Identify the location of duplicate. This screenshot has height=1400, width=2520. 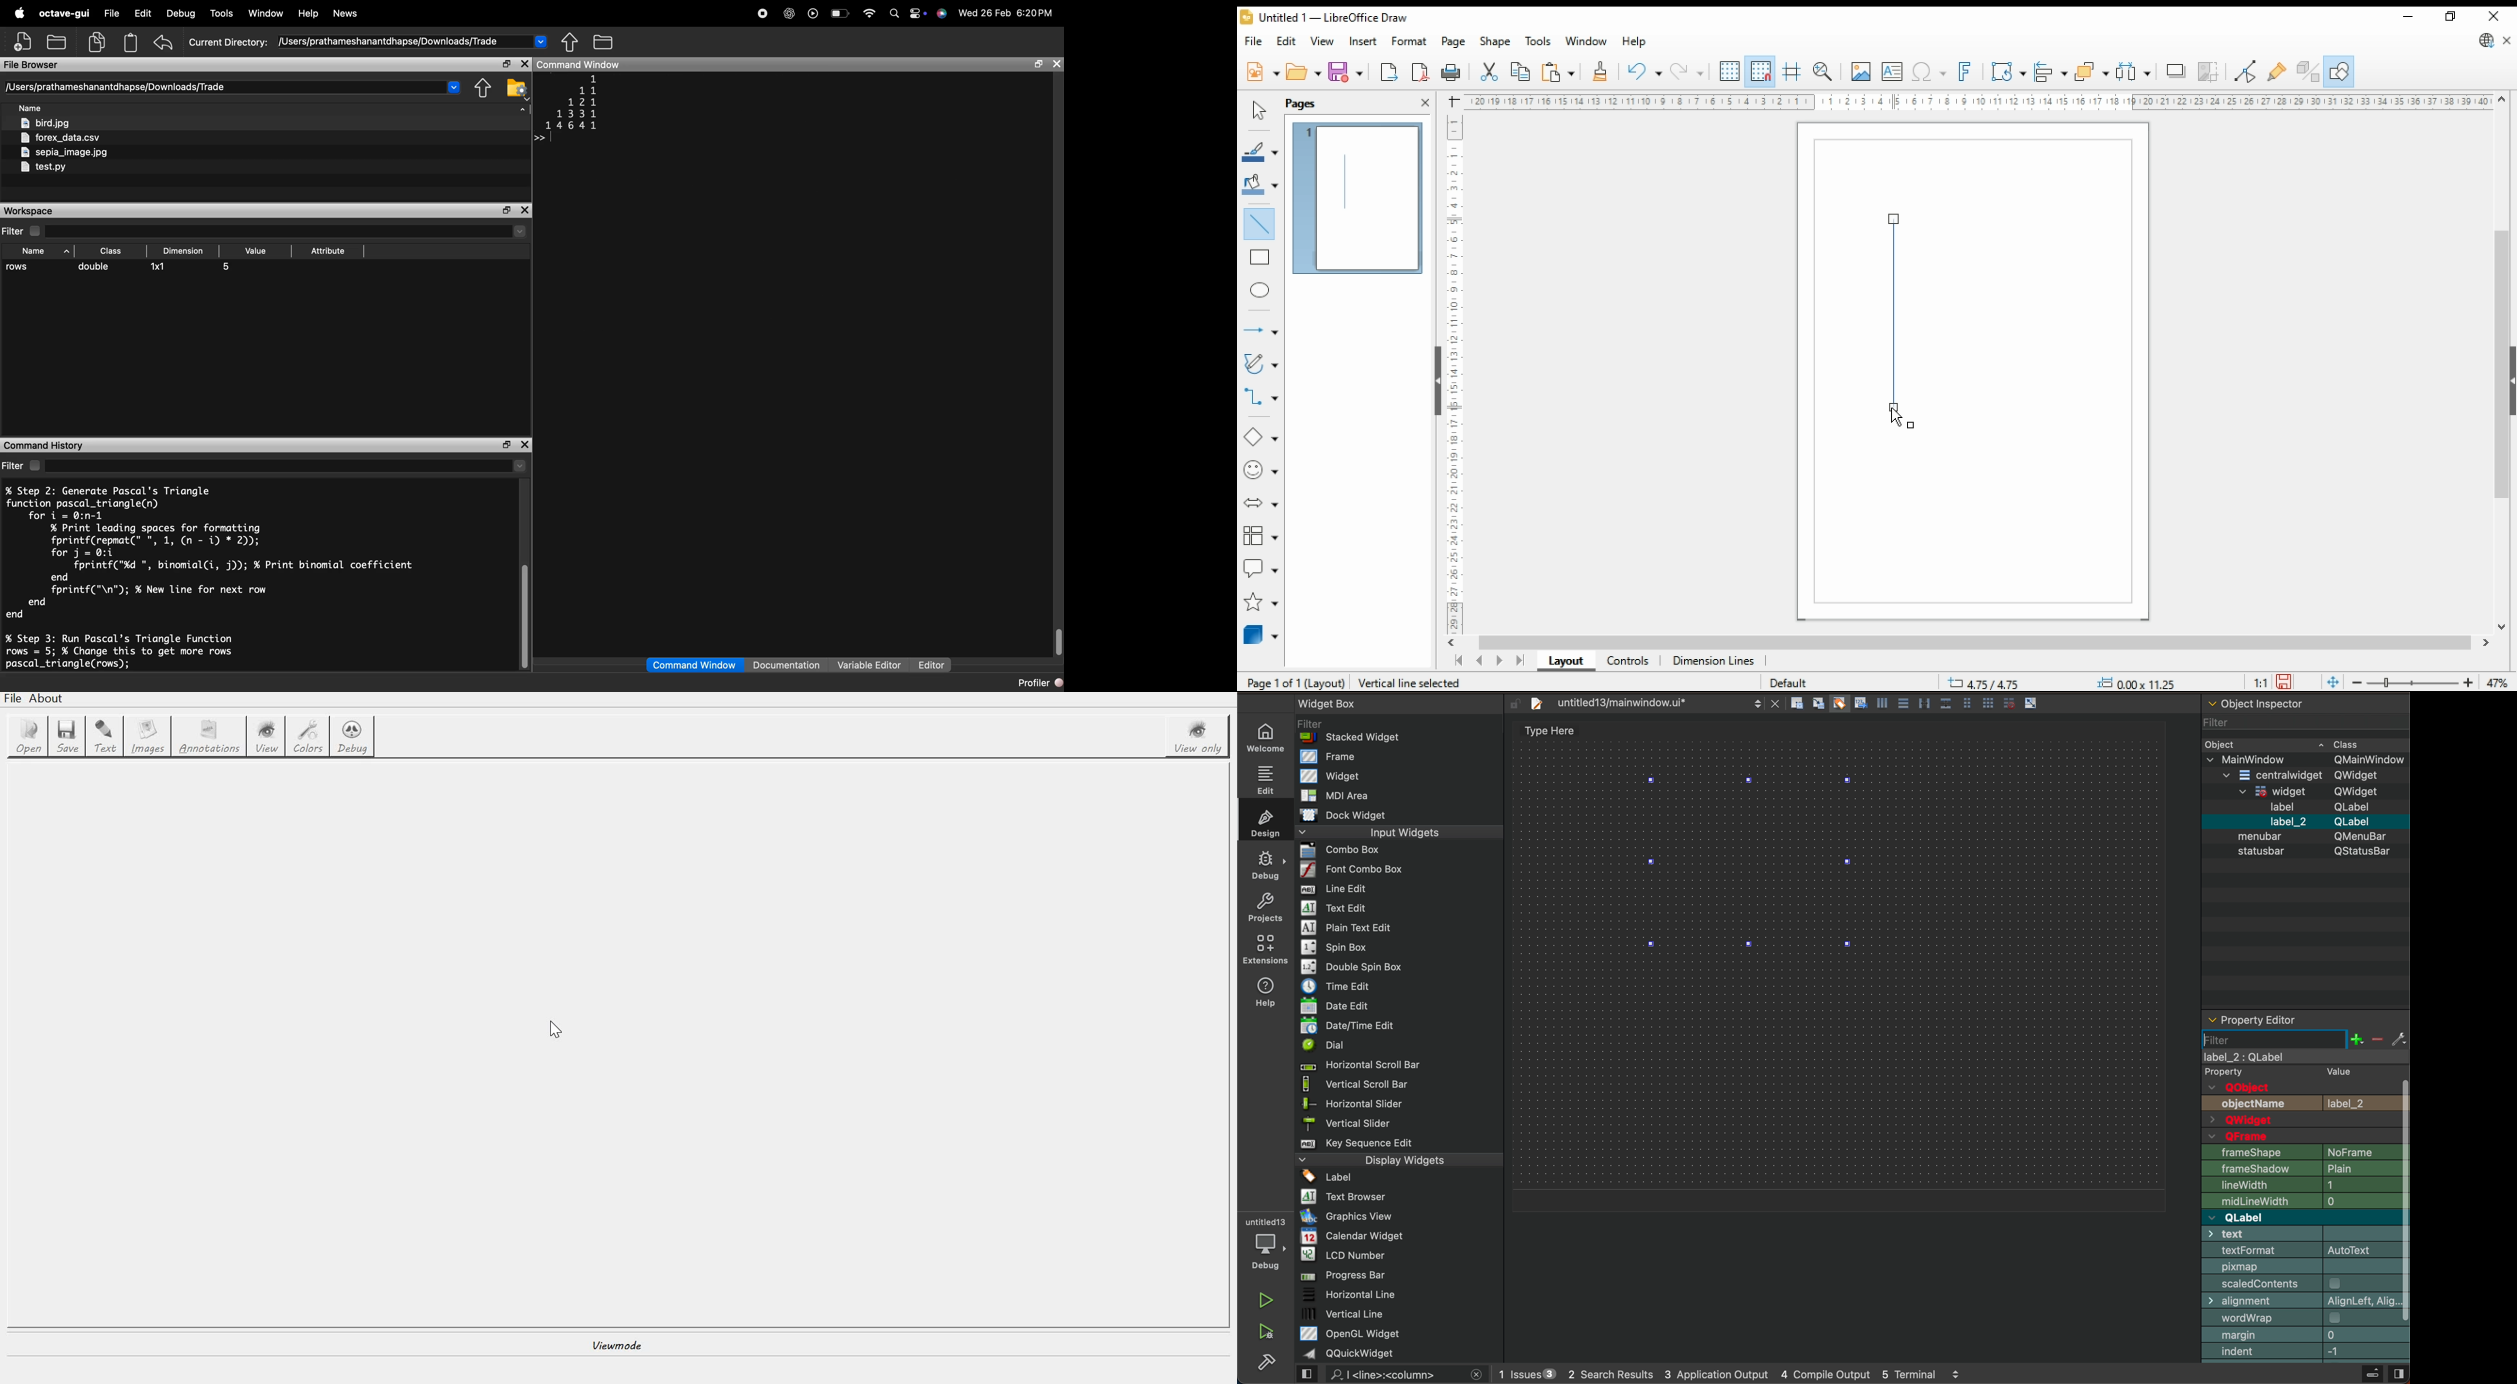
(97, 42).